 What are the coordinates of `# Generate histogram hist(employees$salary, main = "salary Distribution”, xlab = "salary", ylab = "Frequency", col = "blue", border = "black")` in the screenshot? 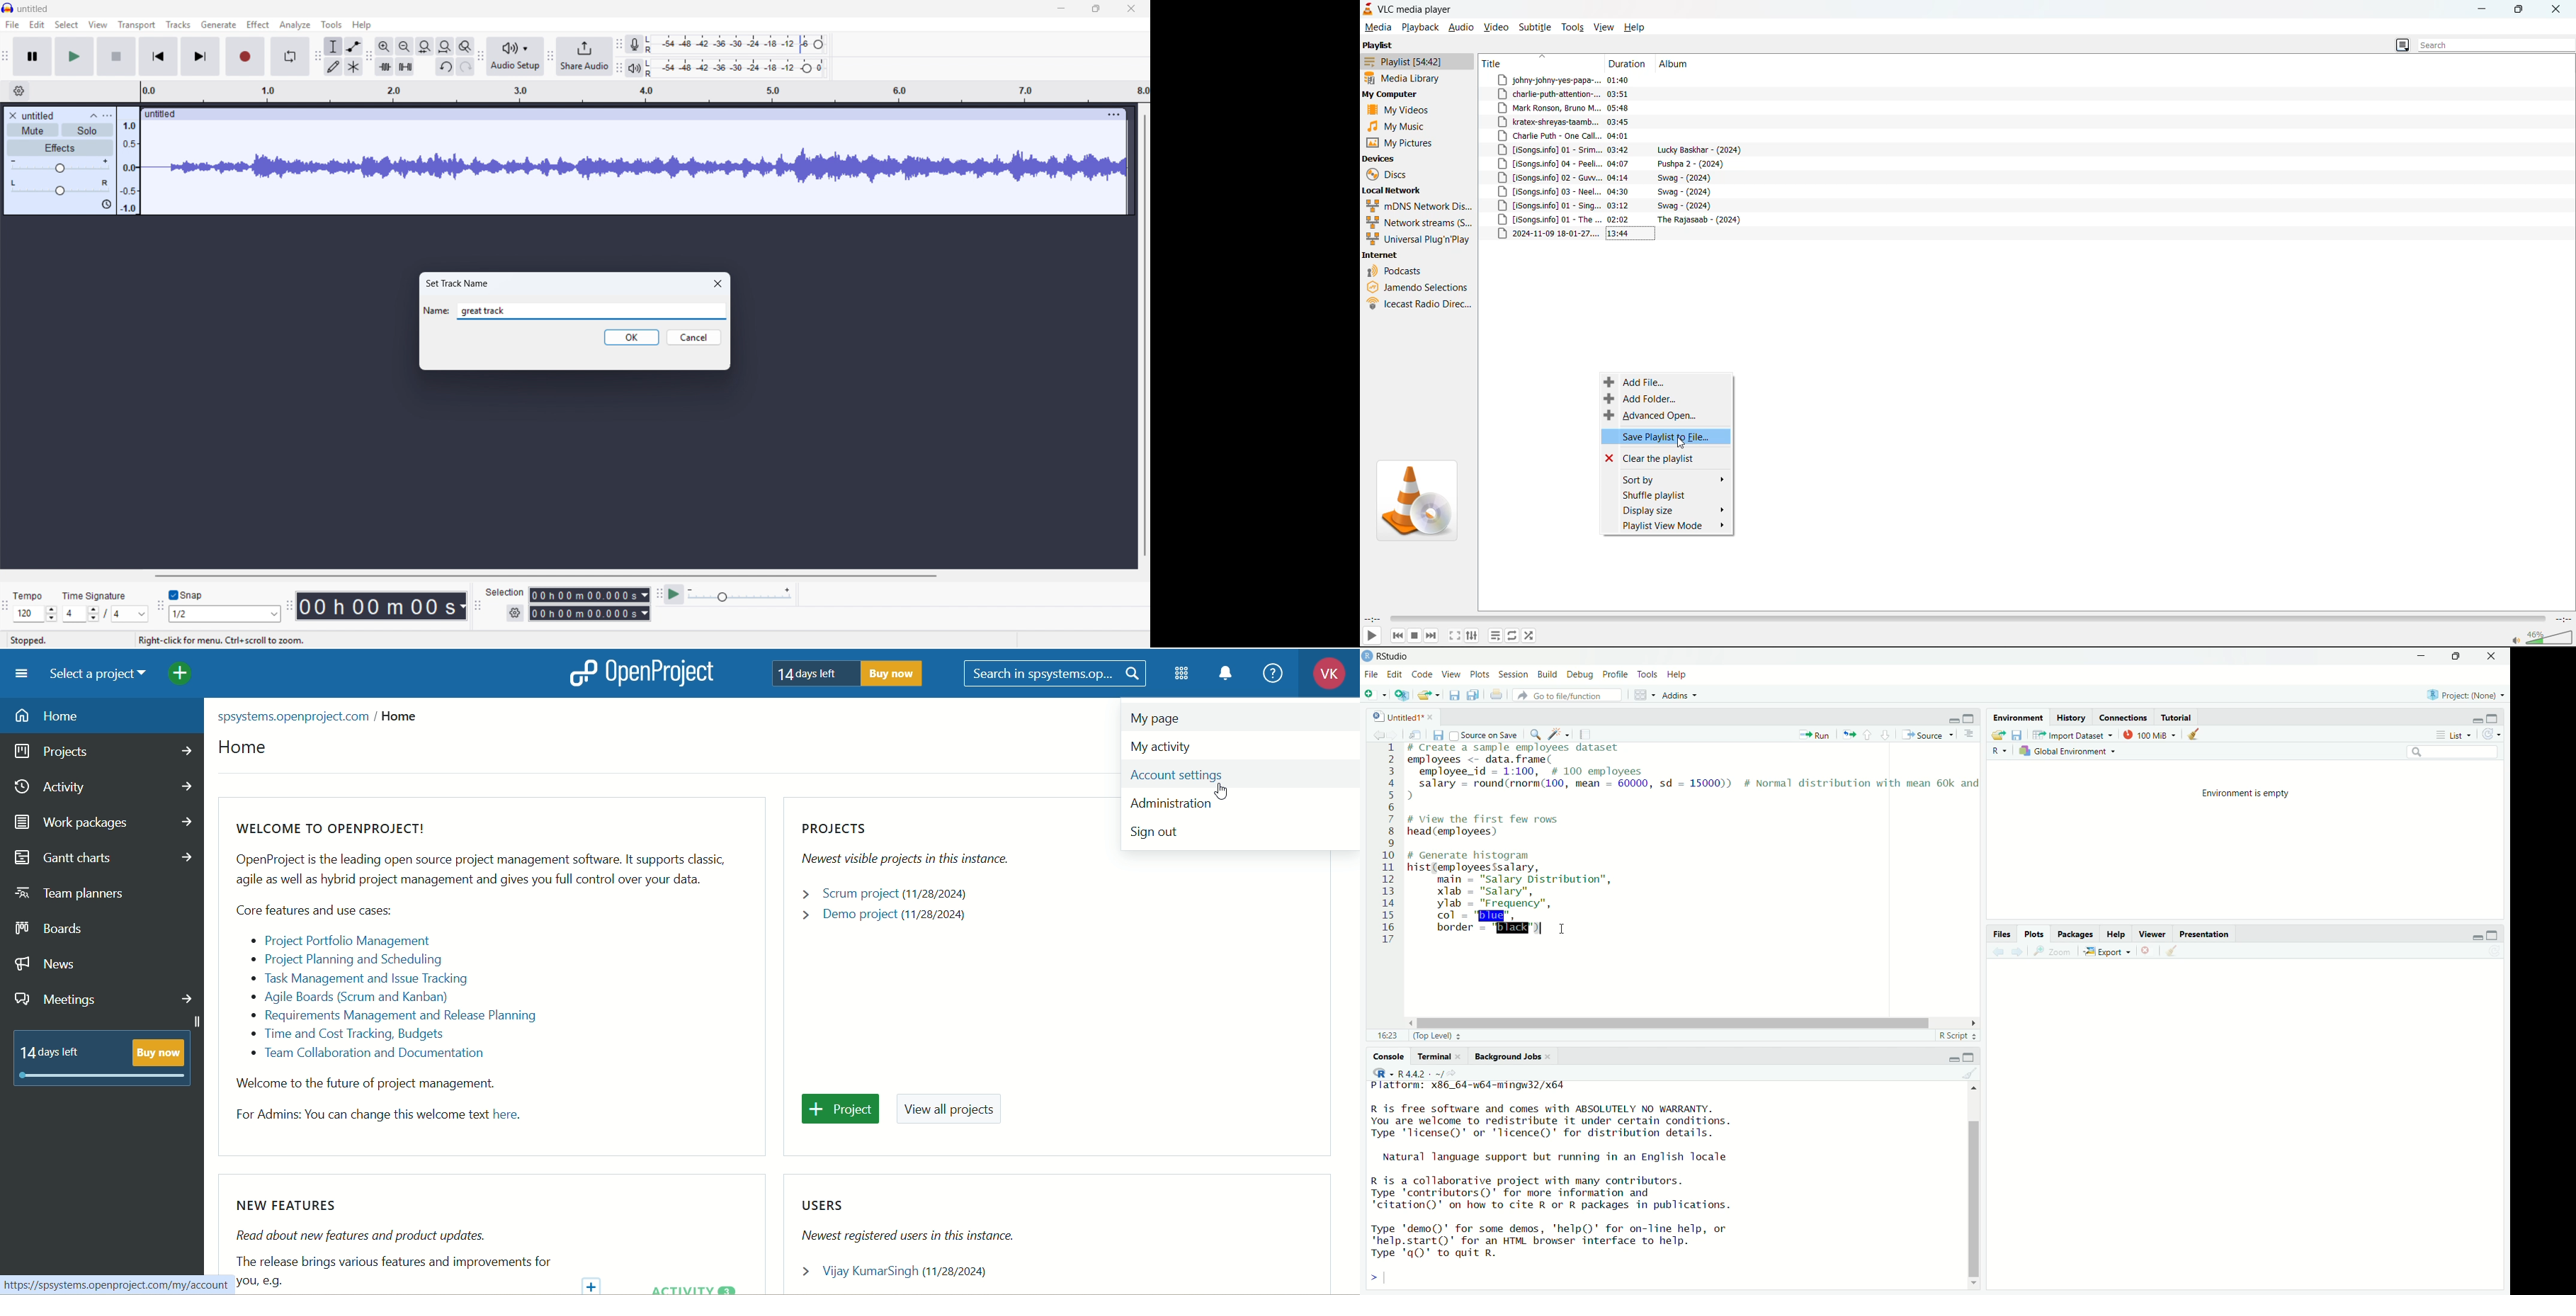 It's located at (1516, 895).